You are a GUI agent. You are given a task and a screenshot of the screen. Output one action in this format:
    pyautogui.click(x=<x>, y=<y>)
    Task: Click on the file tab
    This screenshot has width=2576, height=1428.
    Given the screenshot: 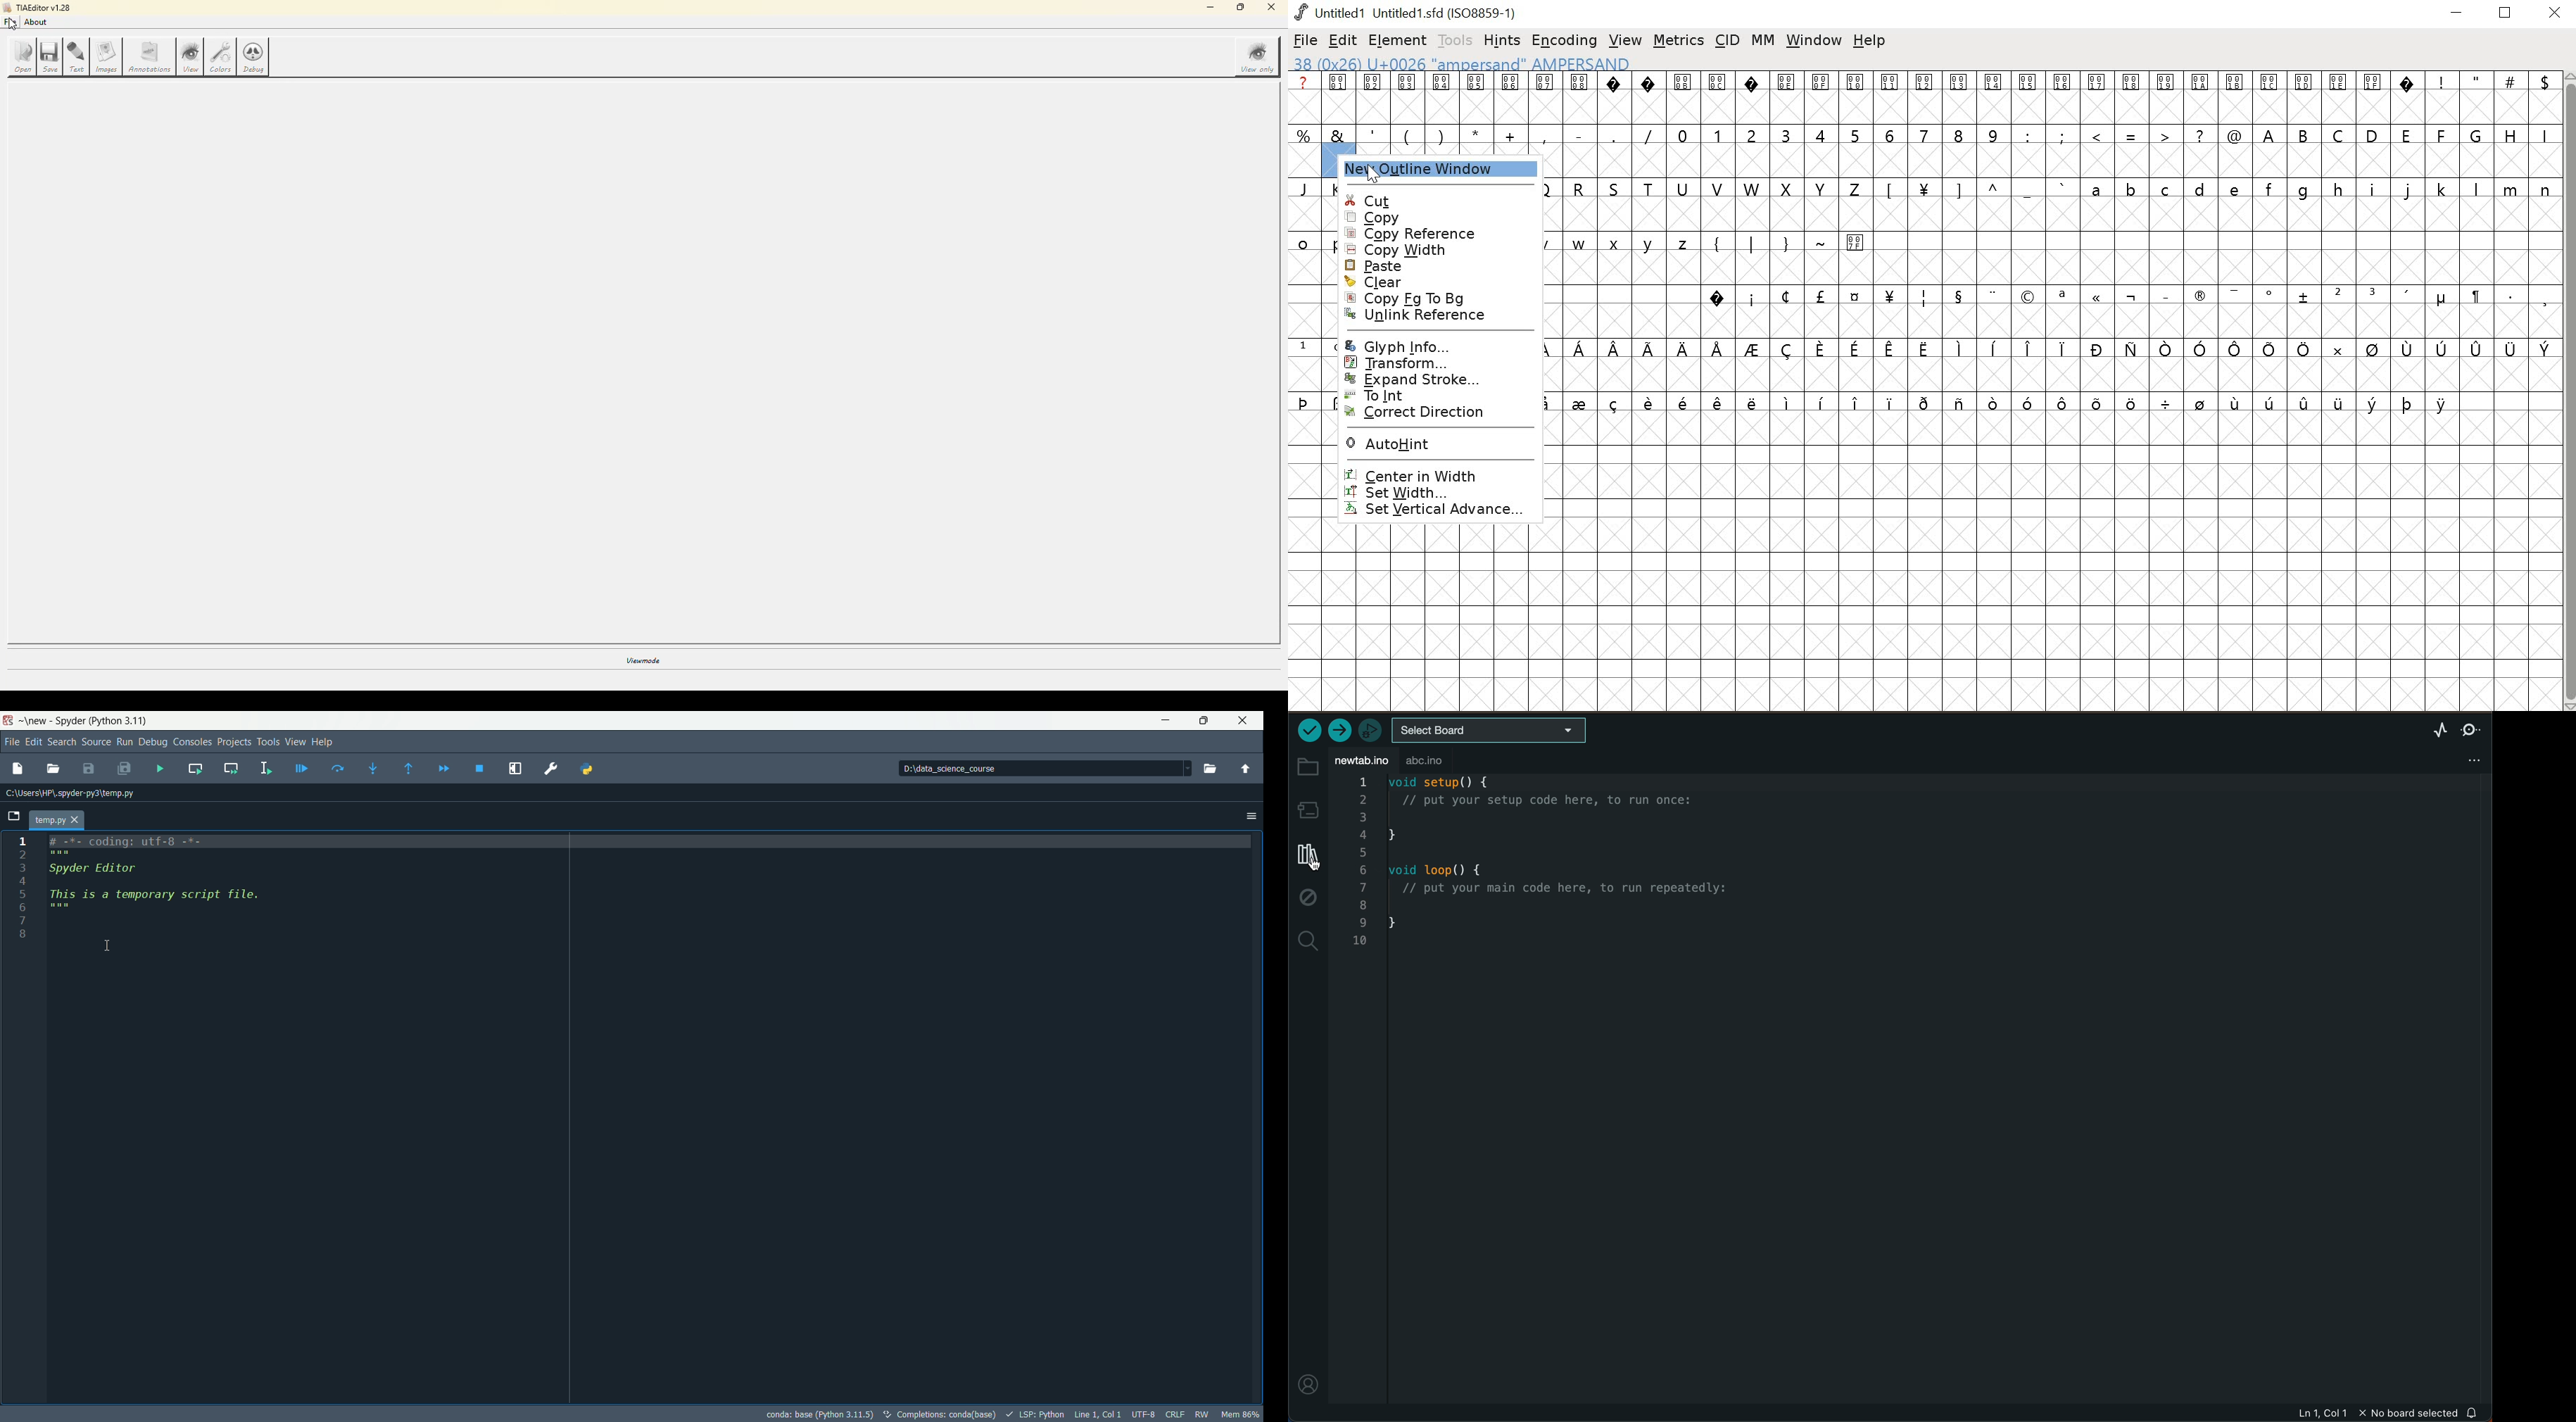 What is the action you would take?
    pyautogui.click(x=1364, y=758)
    